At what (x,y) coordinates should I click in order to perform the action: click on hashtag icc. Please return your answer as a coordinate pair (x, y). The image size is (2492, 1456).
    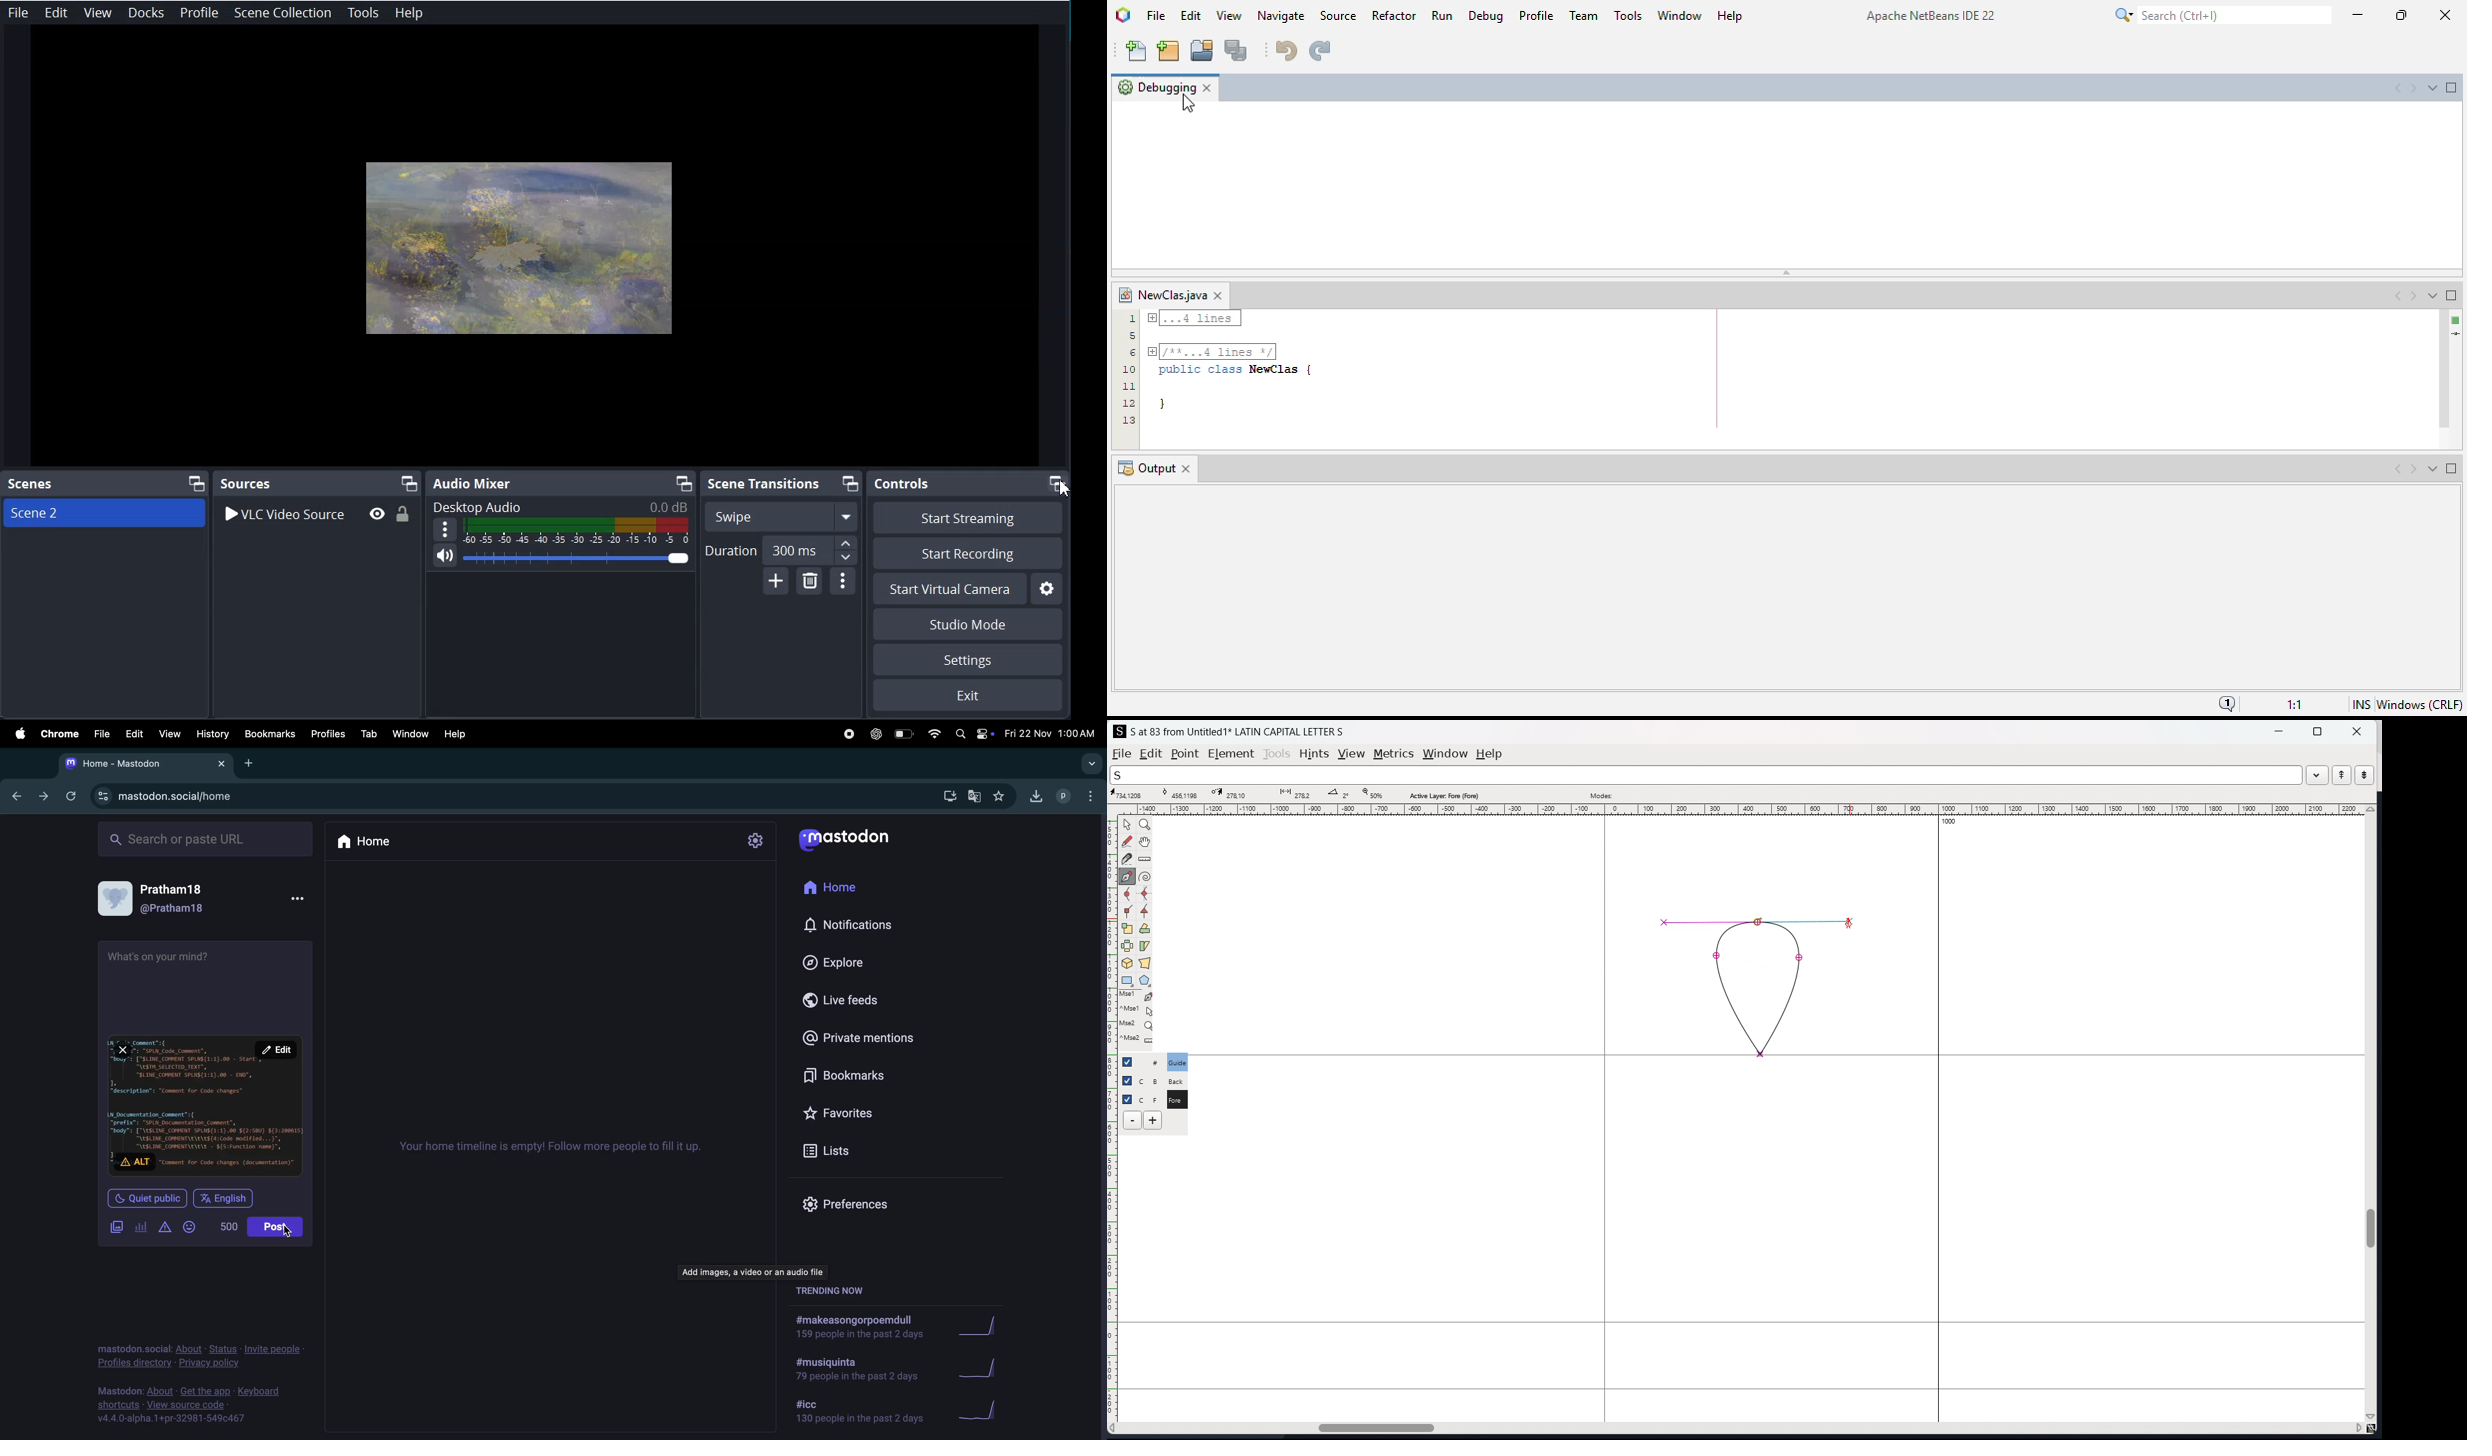
    Looking at the image, I should click on (853, 1412).